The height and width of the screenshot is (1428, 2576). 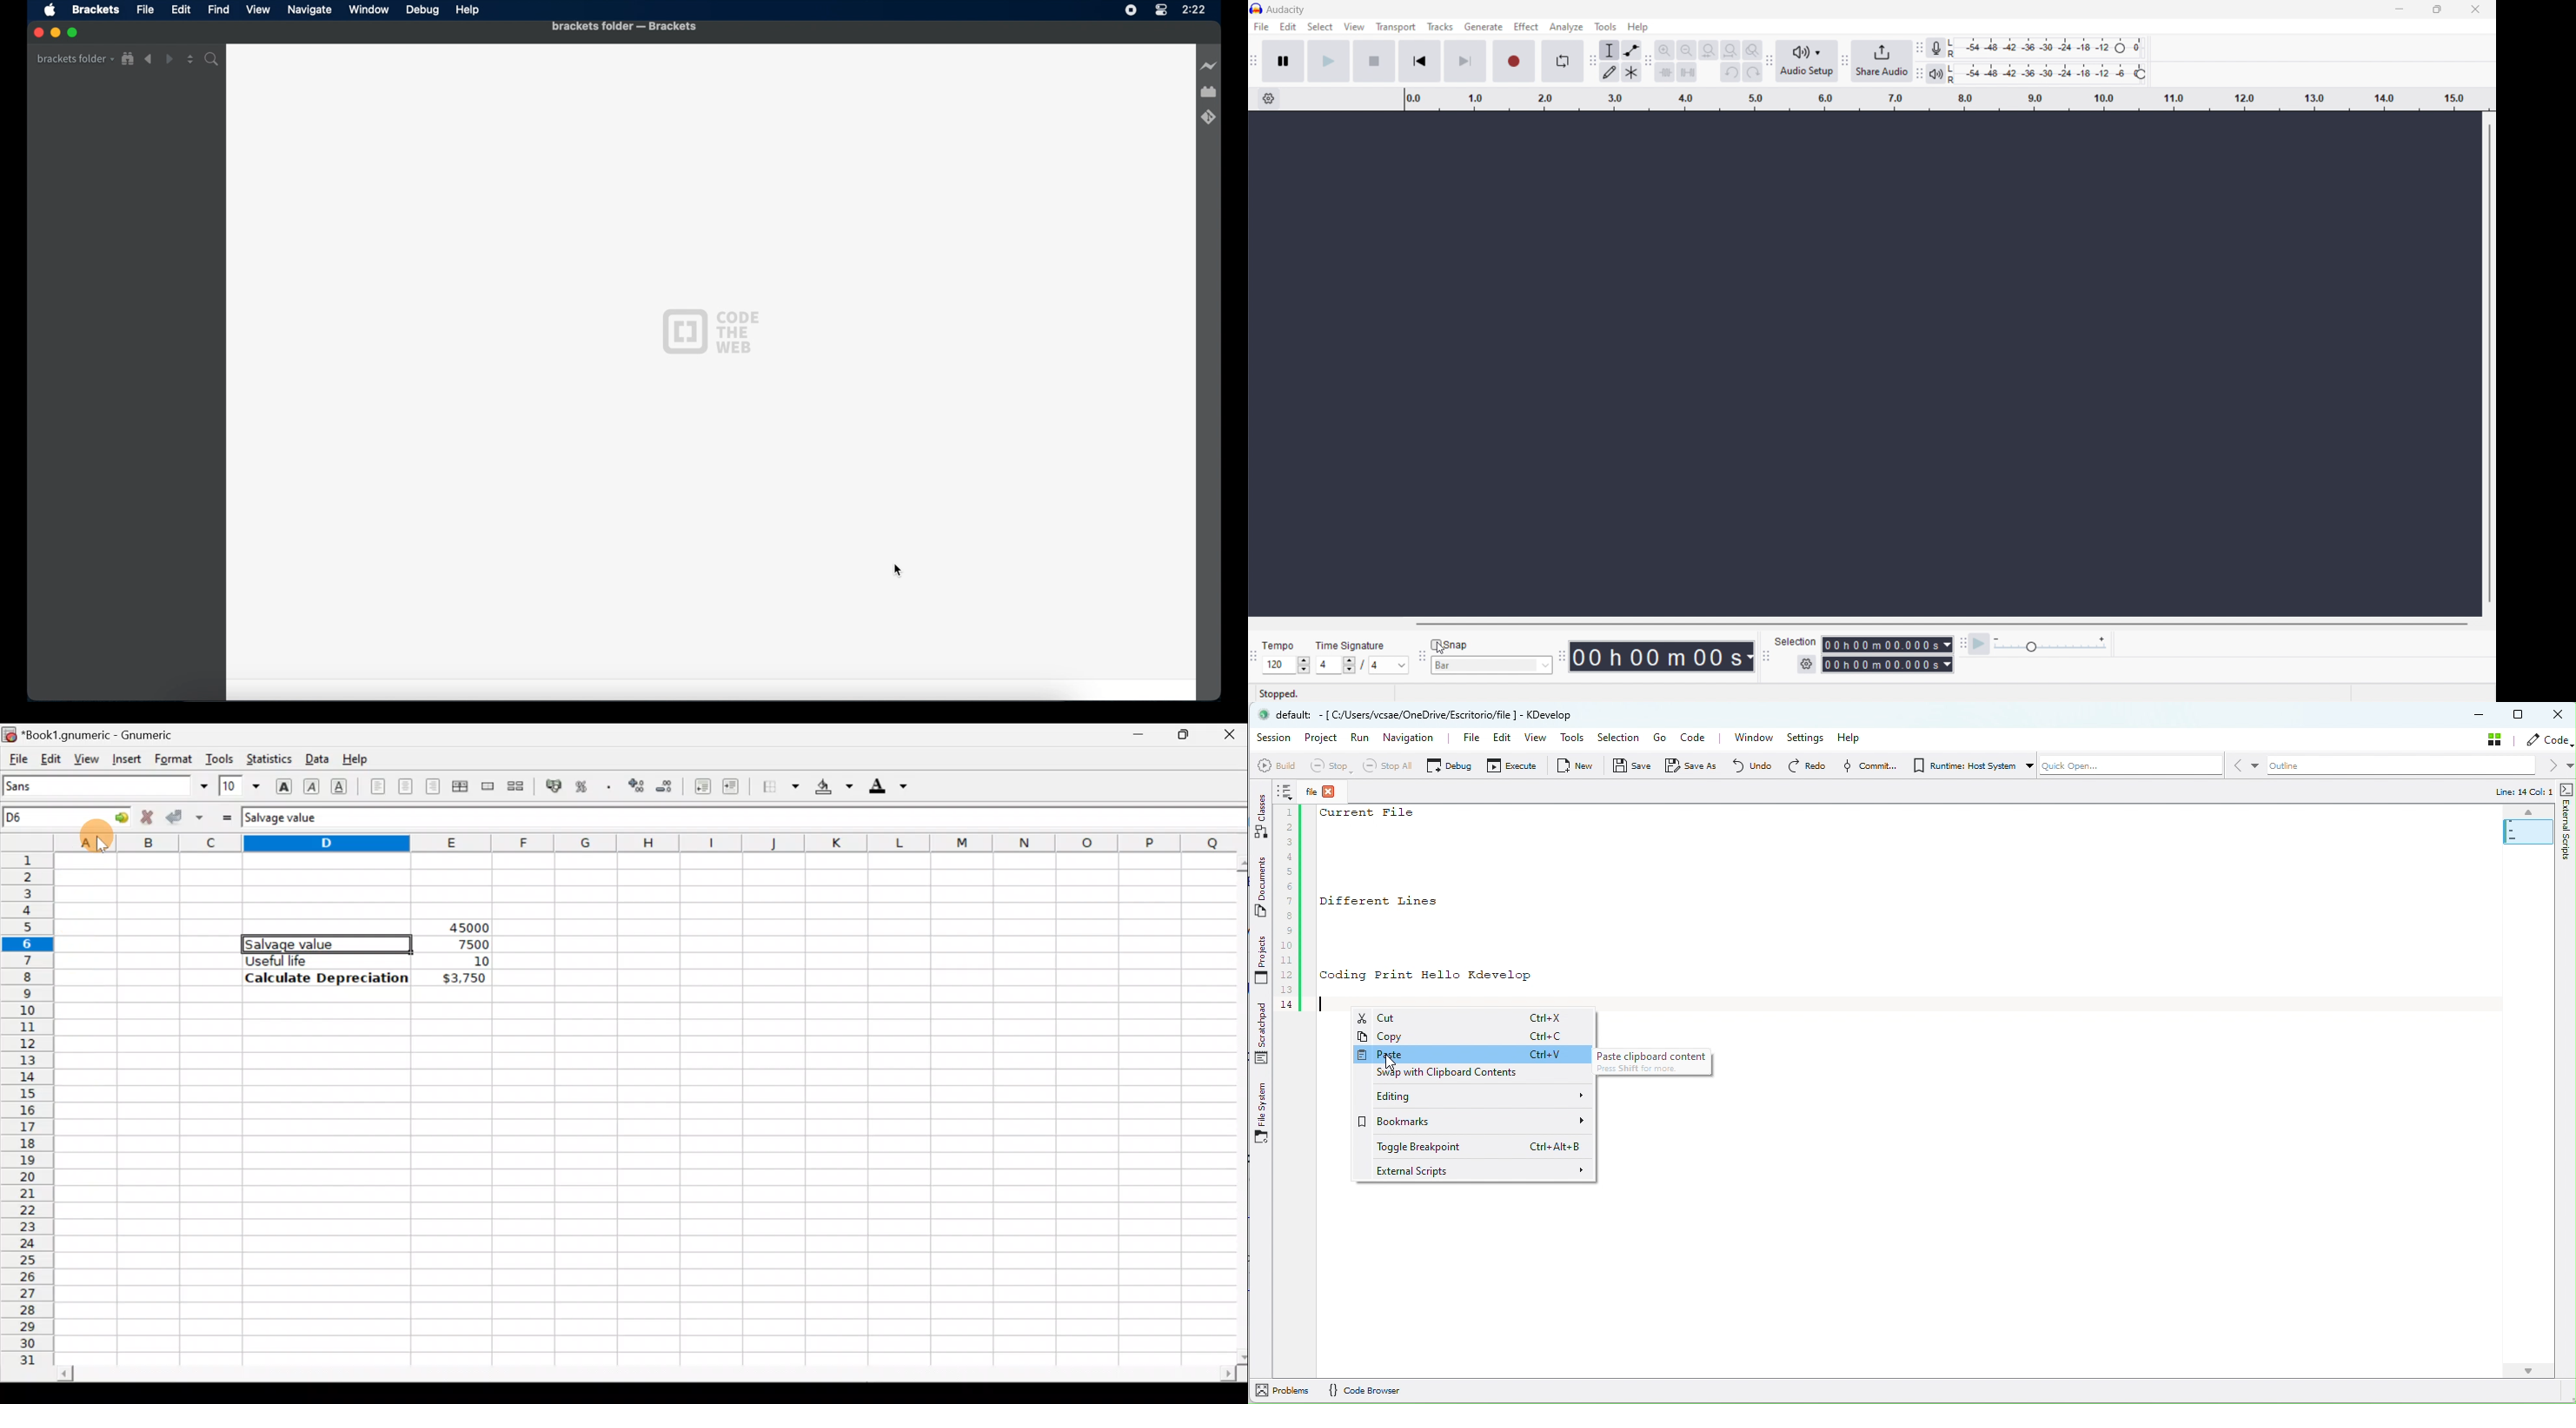 I want to click on Cursor on column A, so click(x=100, y=850).